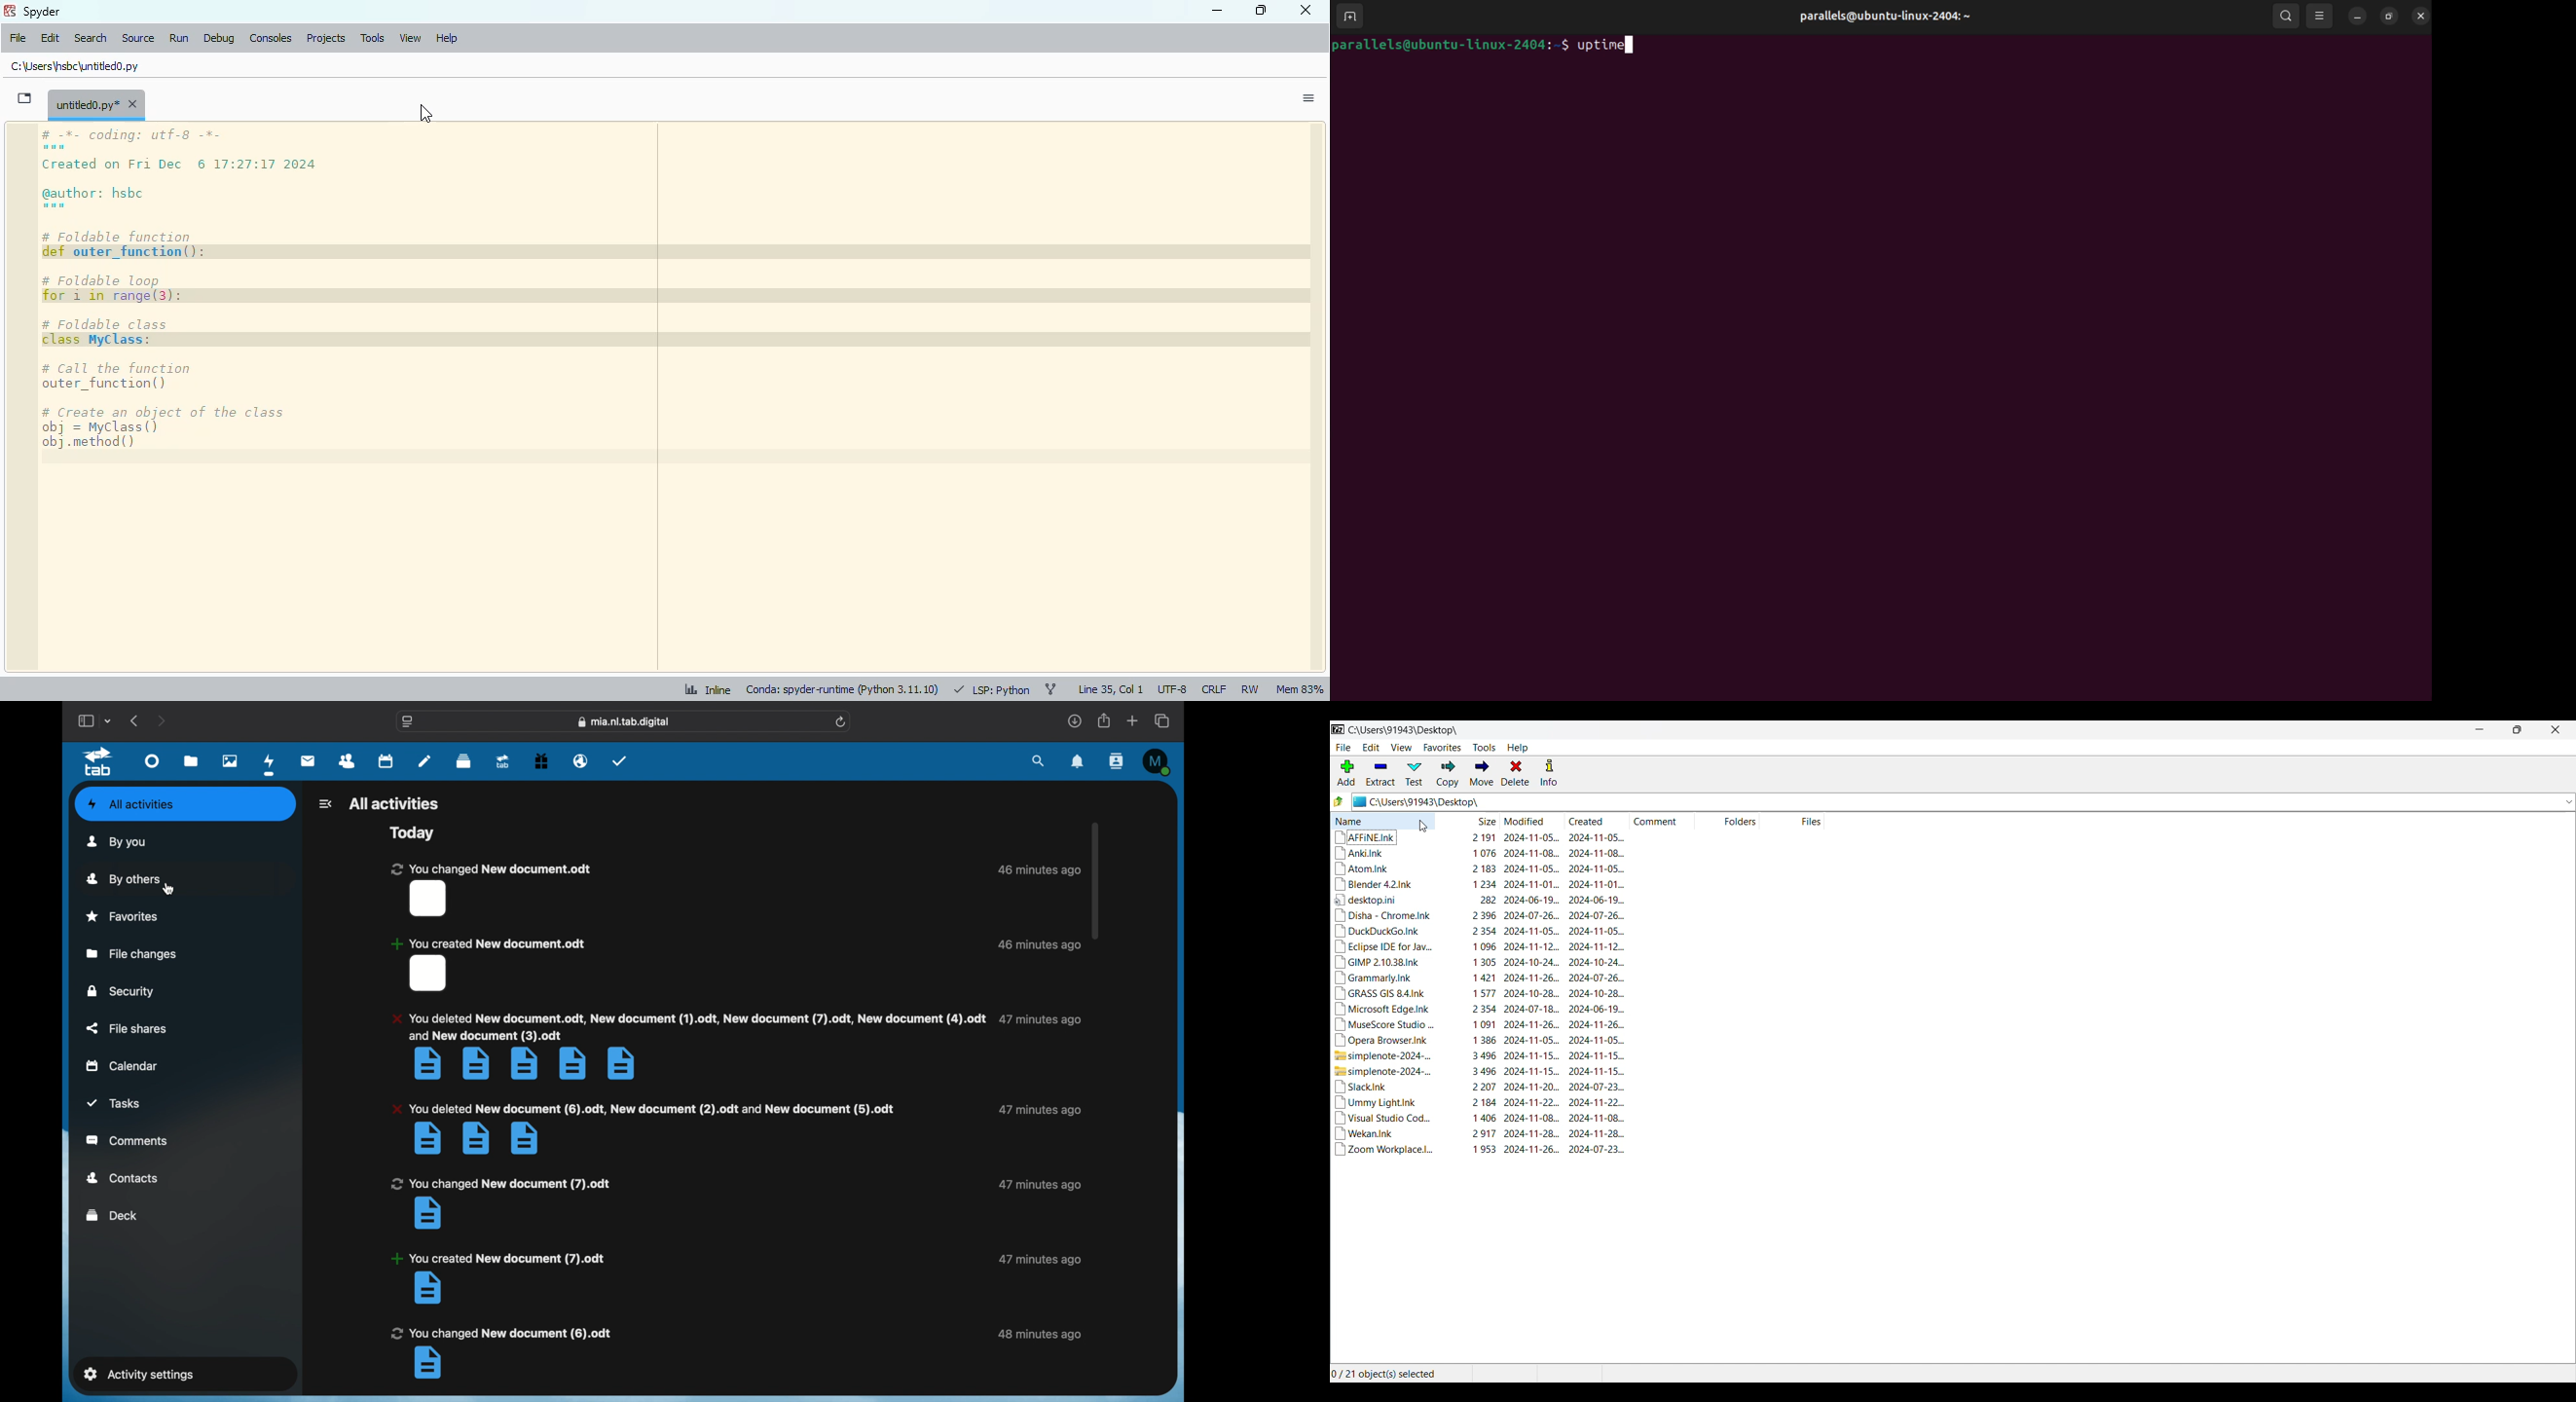 Image resolution: width=2576 pixels, height=1428 pixels. Describe the element at coordinates (1173, 691) in the screenshot. I see `UTF-8` at that location.